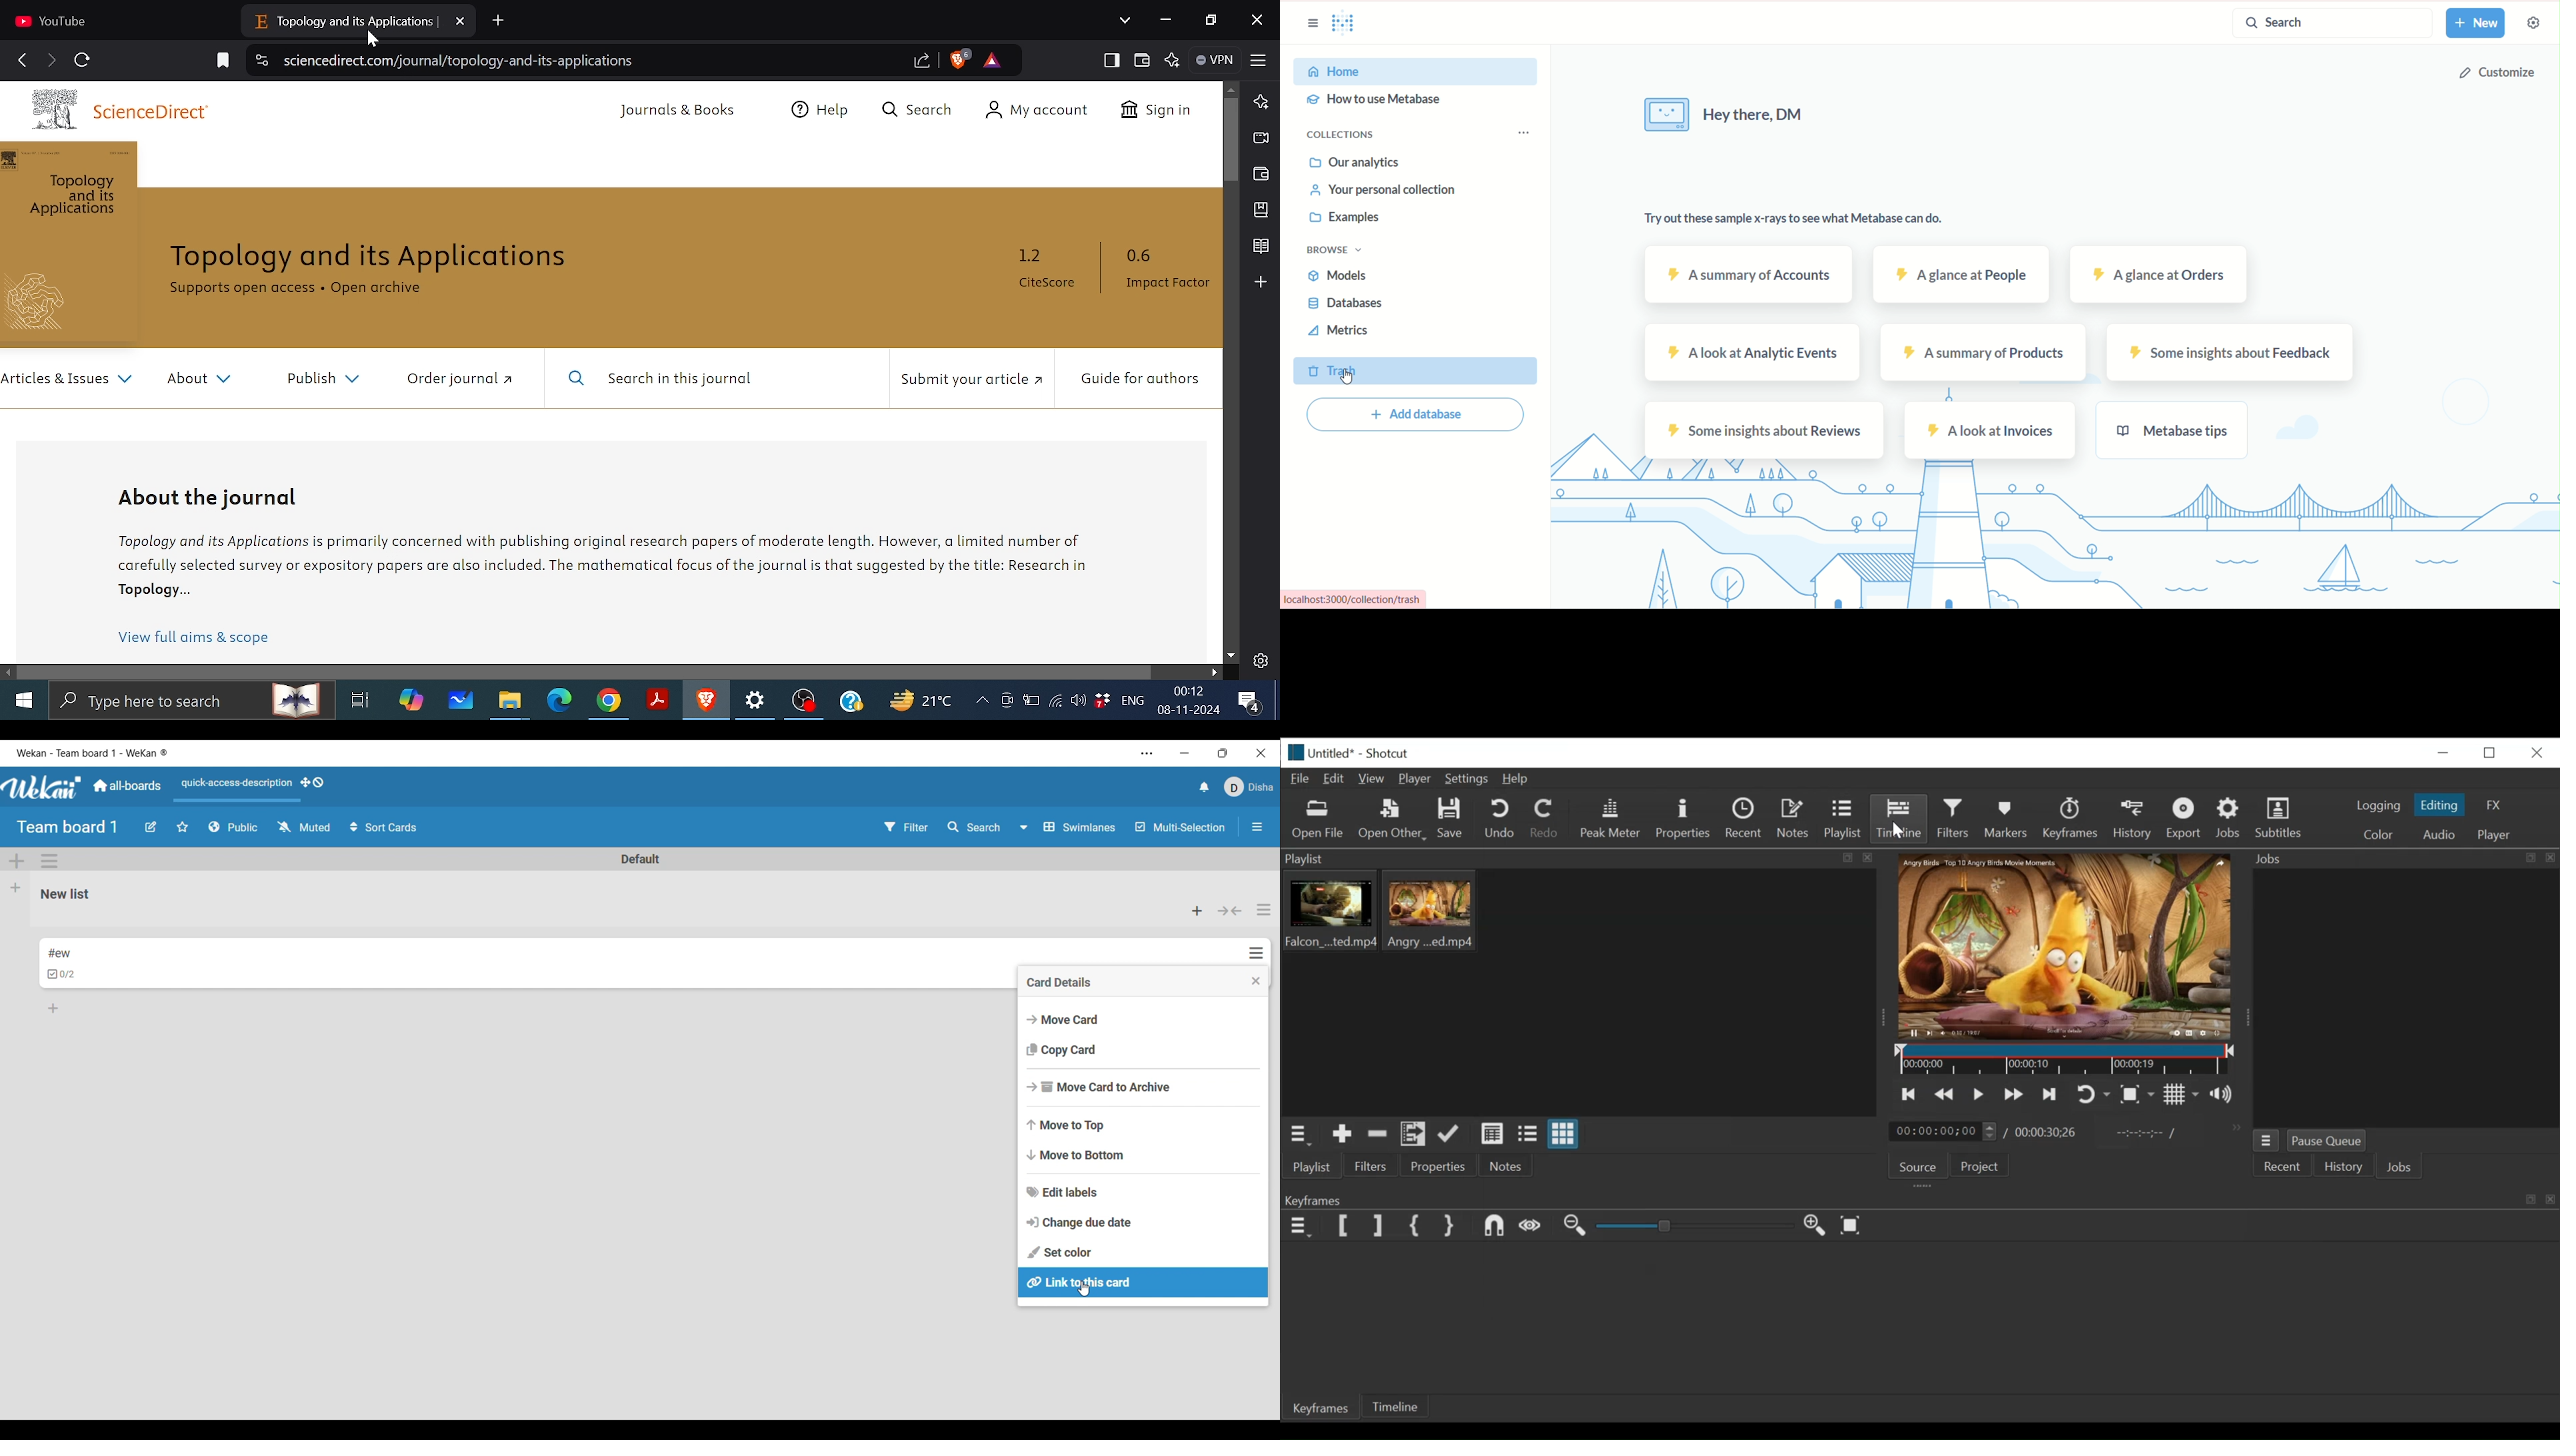  I want to click on History, so click(2343, 1169).